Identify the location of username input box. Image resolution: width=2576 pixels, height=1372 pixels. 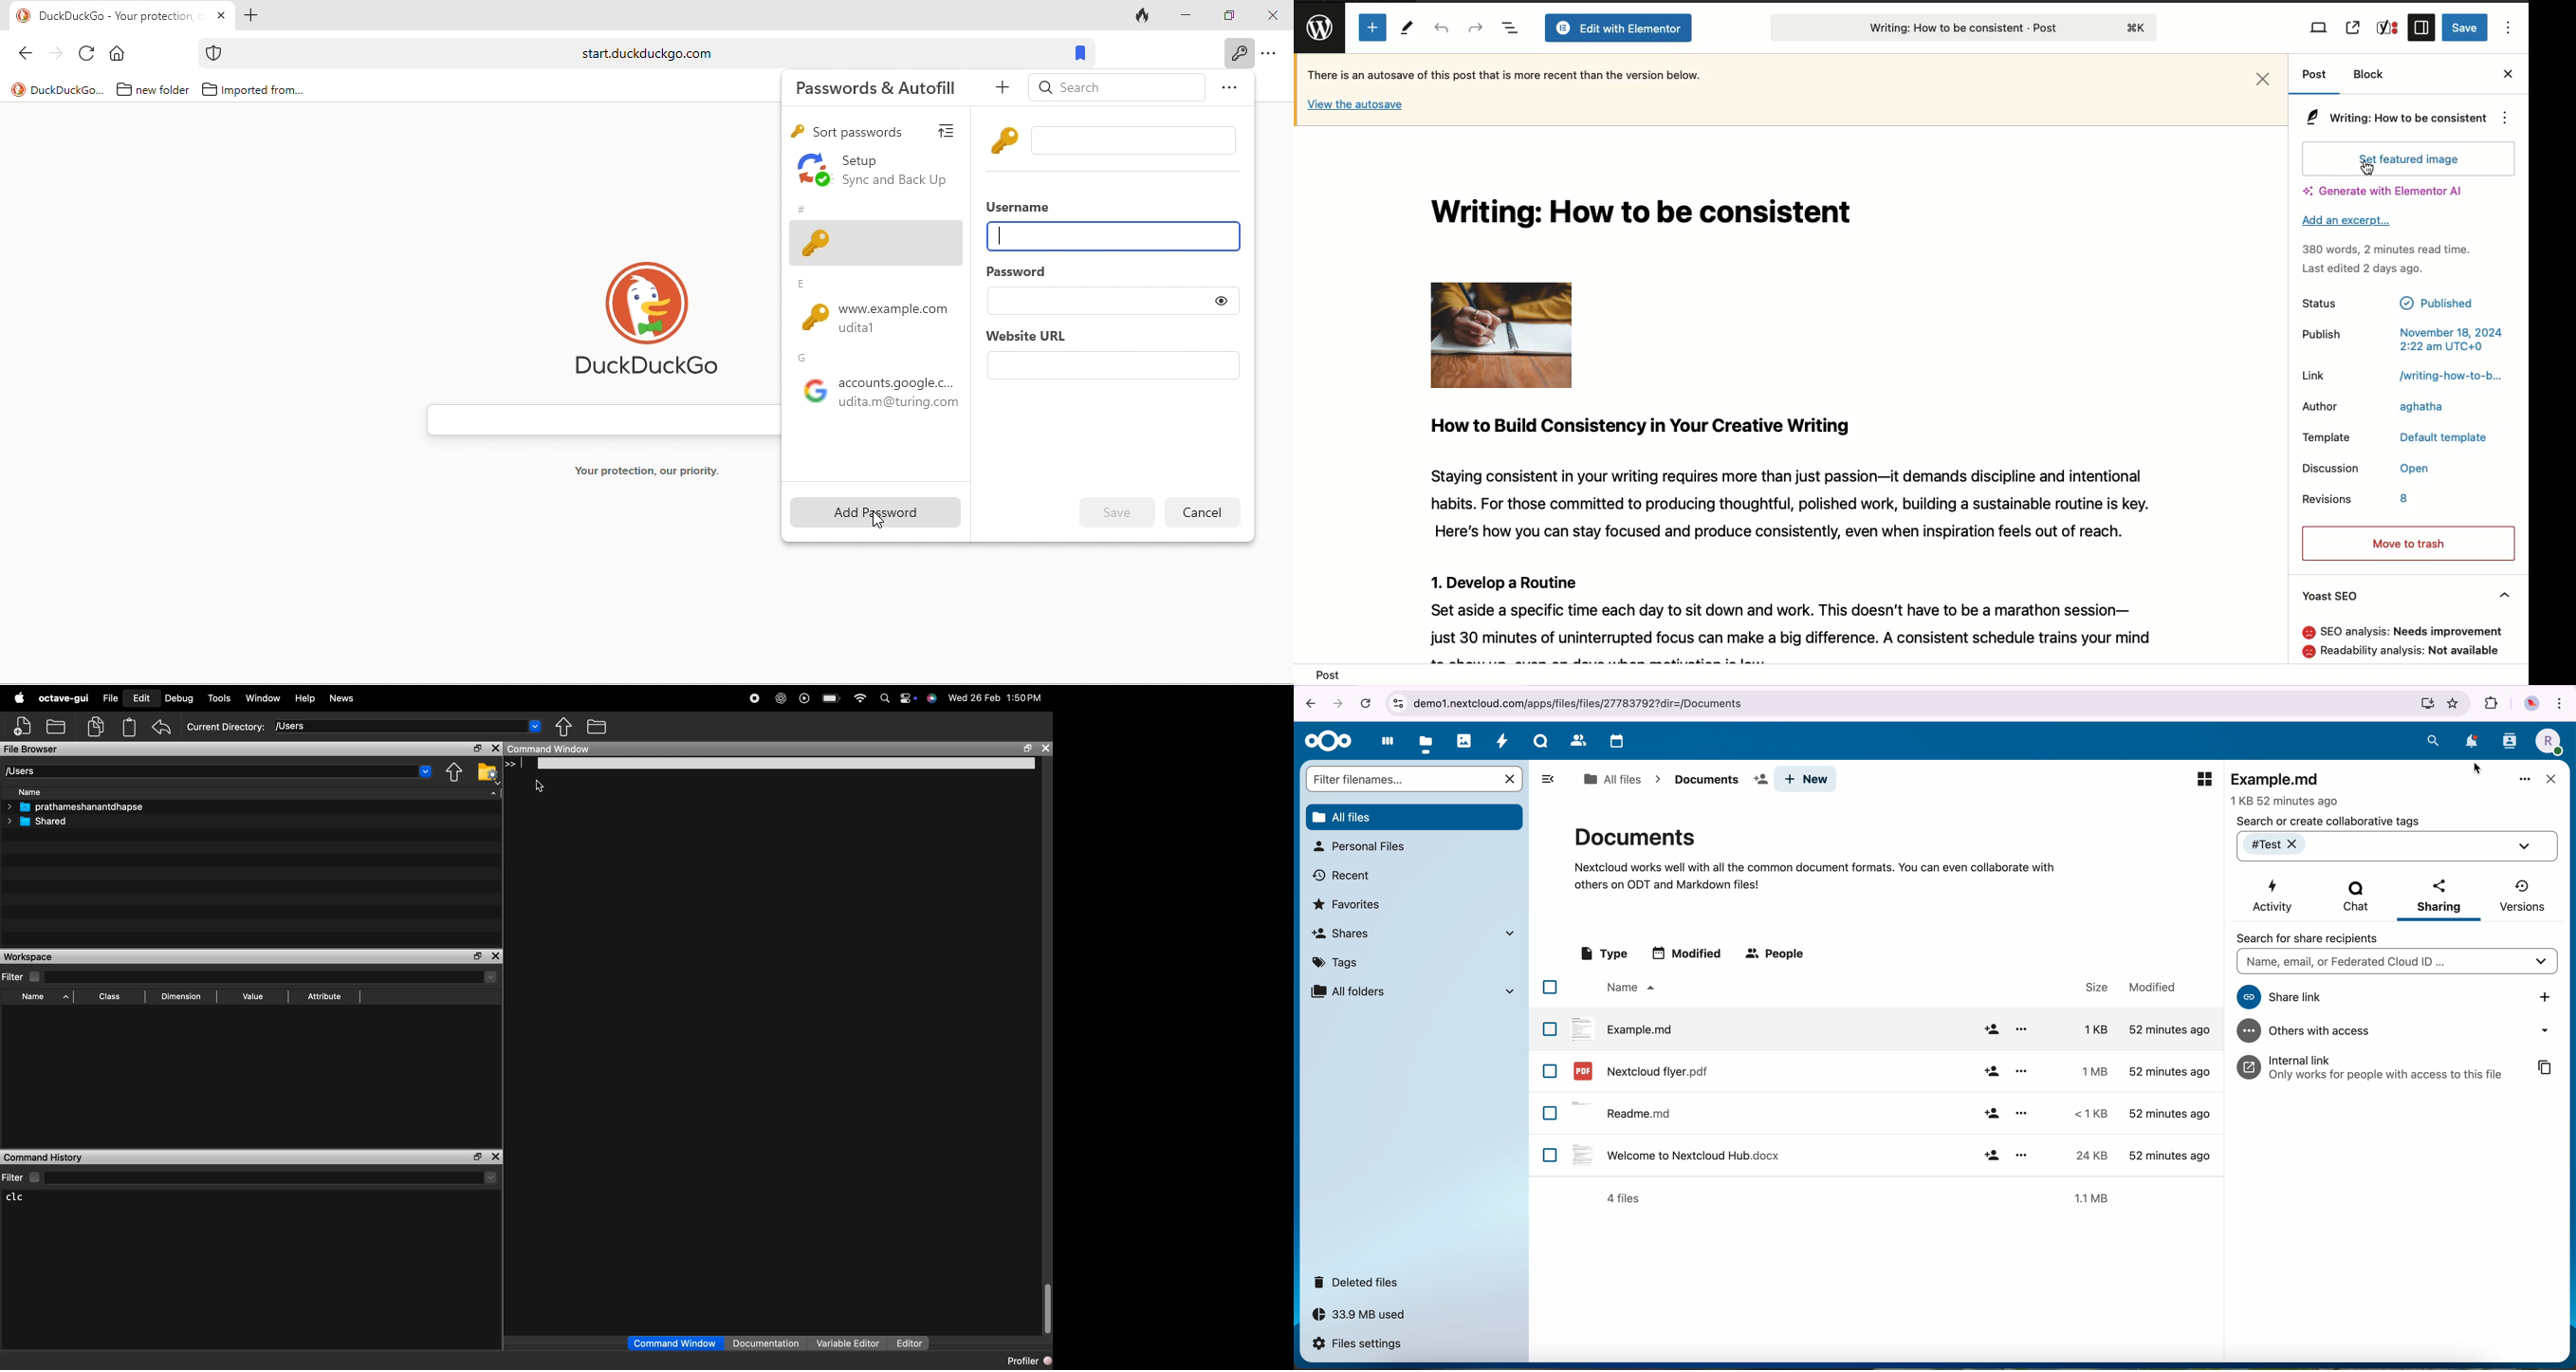
(1118, 238).